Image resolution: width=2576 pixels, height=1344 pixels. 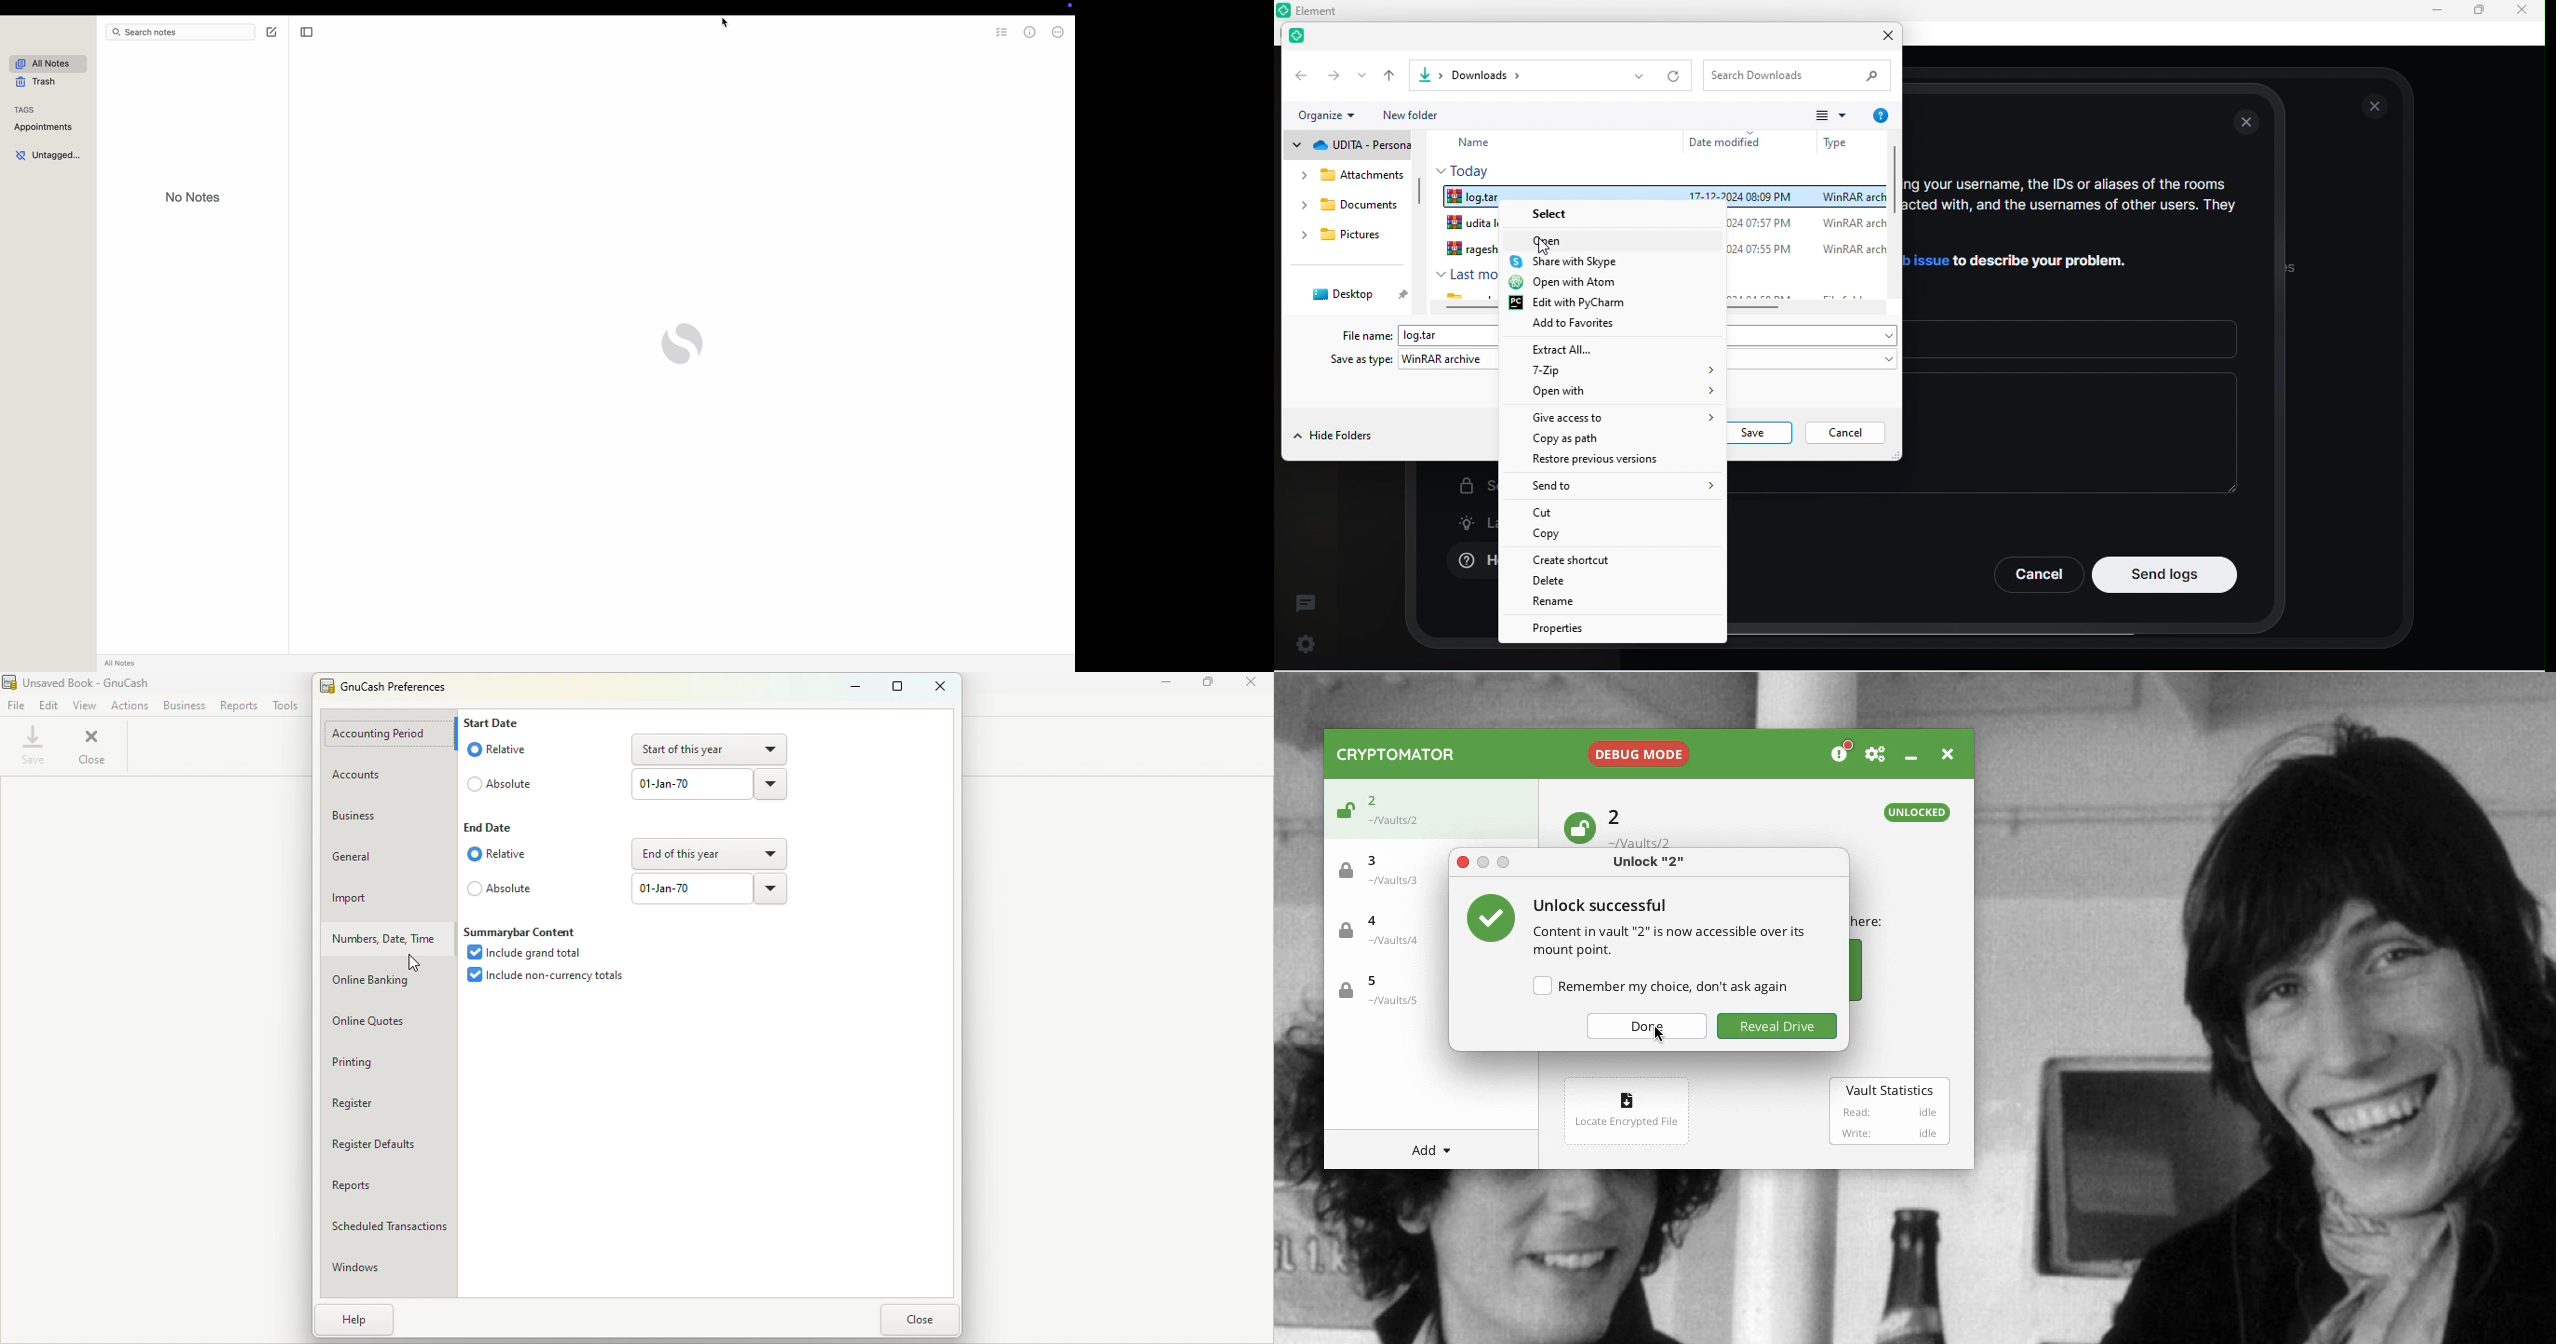 What do you see at coordinates (1506, 74) in the screenshot?
I see `file path` at bounding box center [1506, 74].